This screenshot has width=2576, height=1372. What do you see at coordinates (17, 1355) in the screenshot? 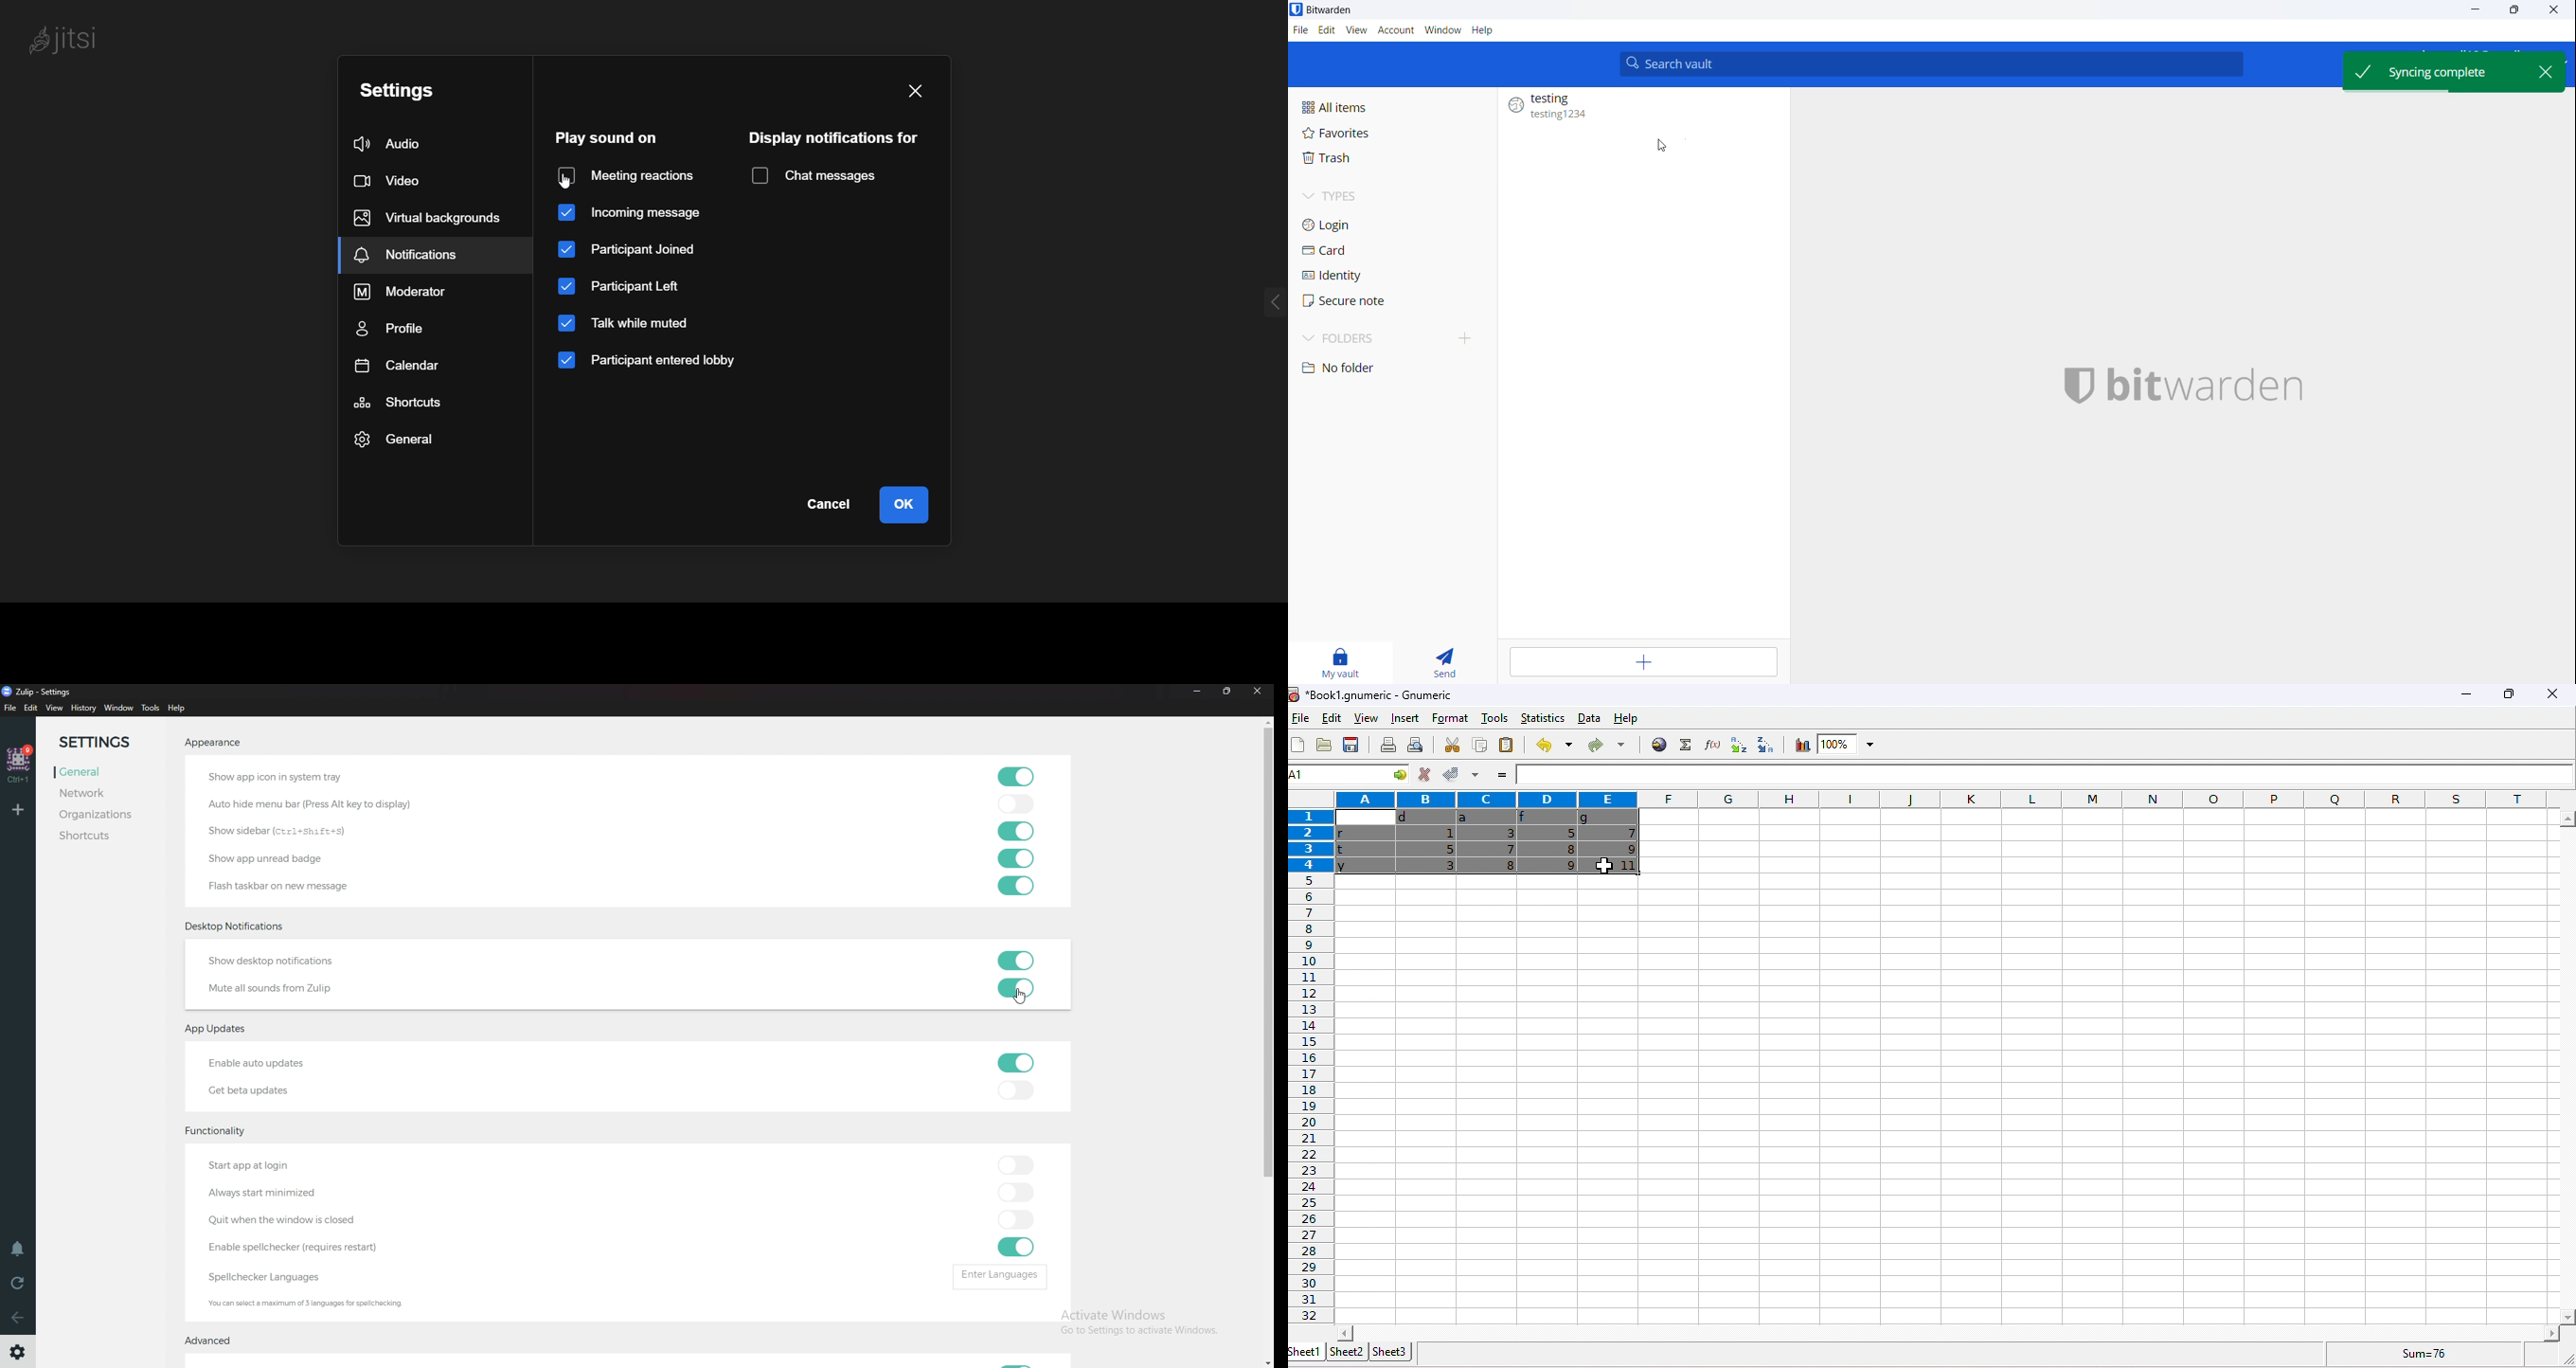
I see `Settings` at bounding box center [17, 1355].